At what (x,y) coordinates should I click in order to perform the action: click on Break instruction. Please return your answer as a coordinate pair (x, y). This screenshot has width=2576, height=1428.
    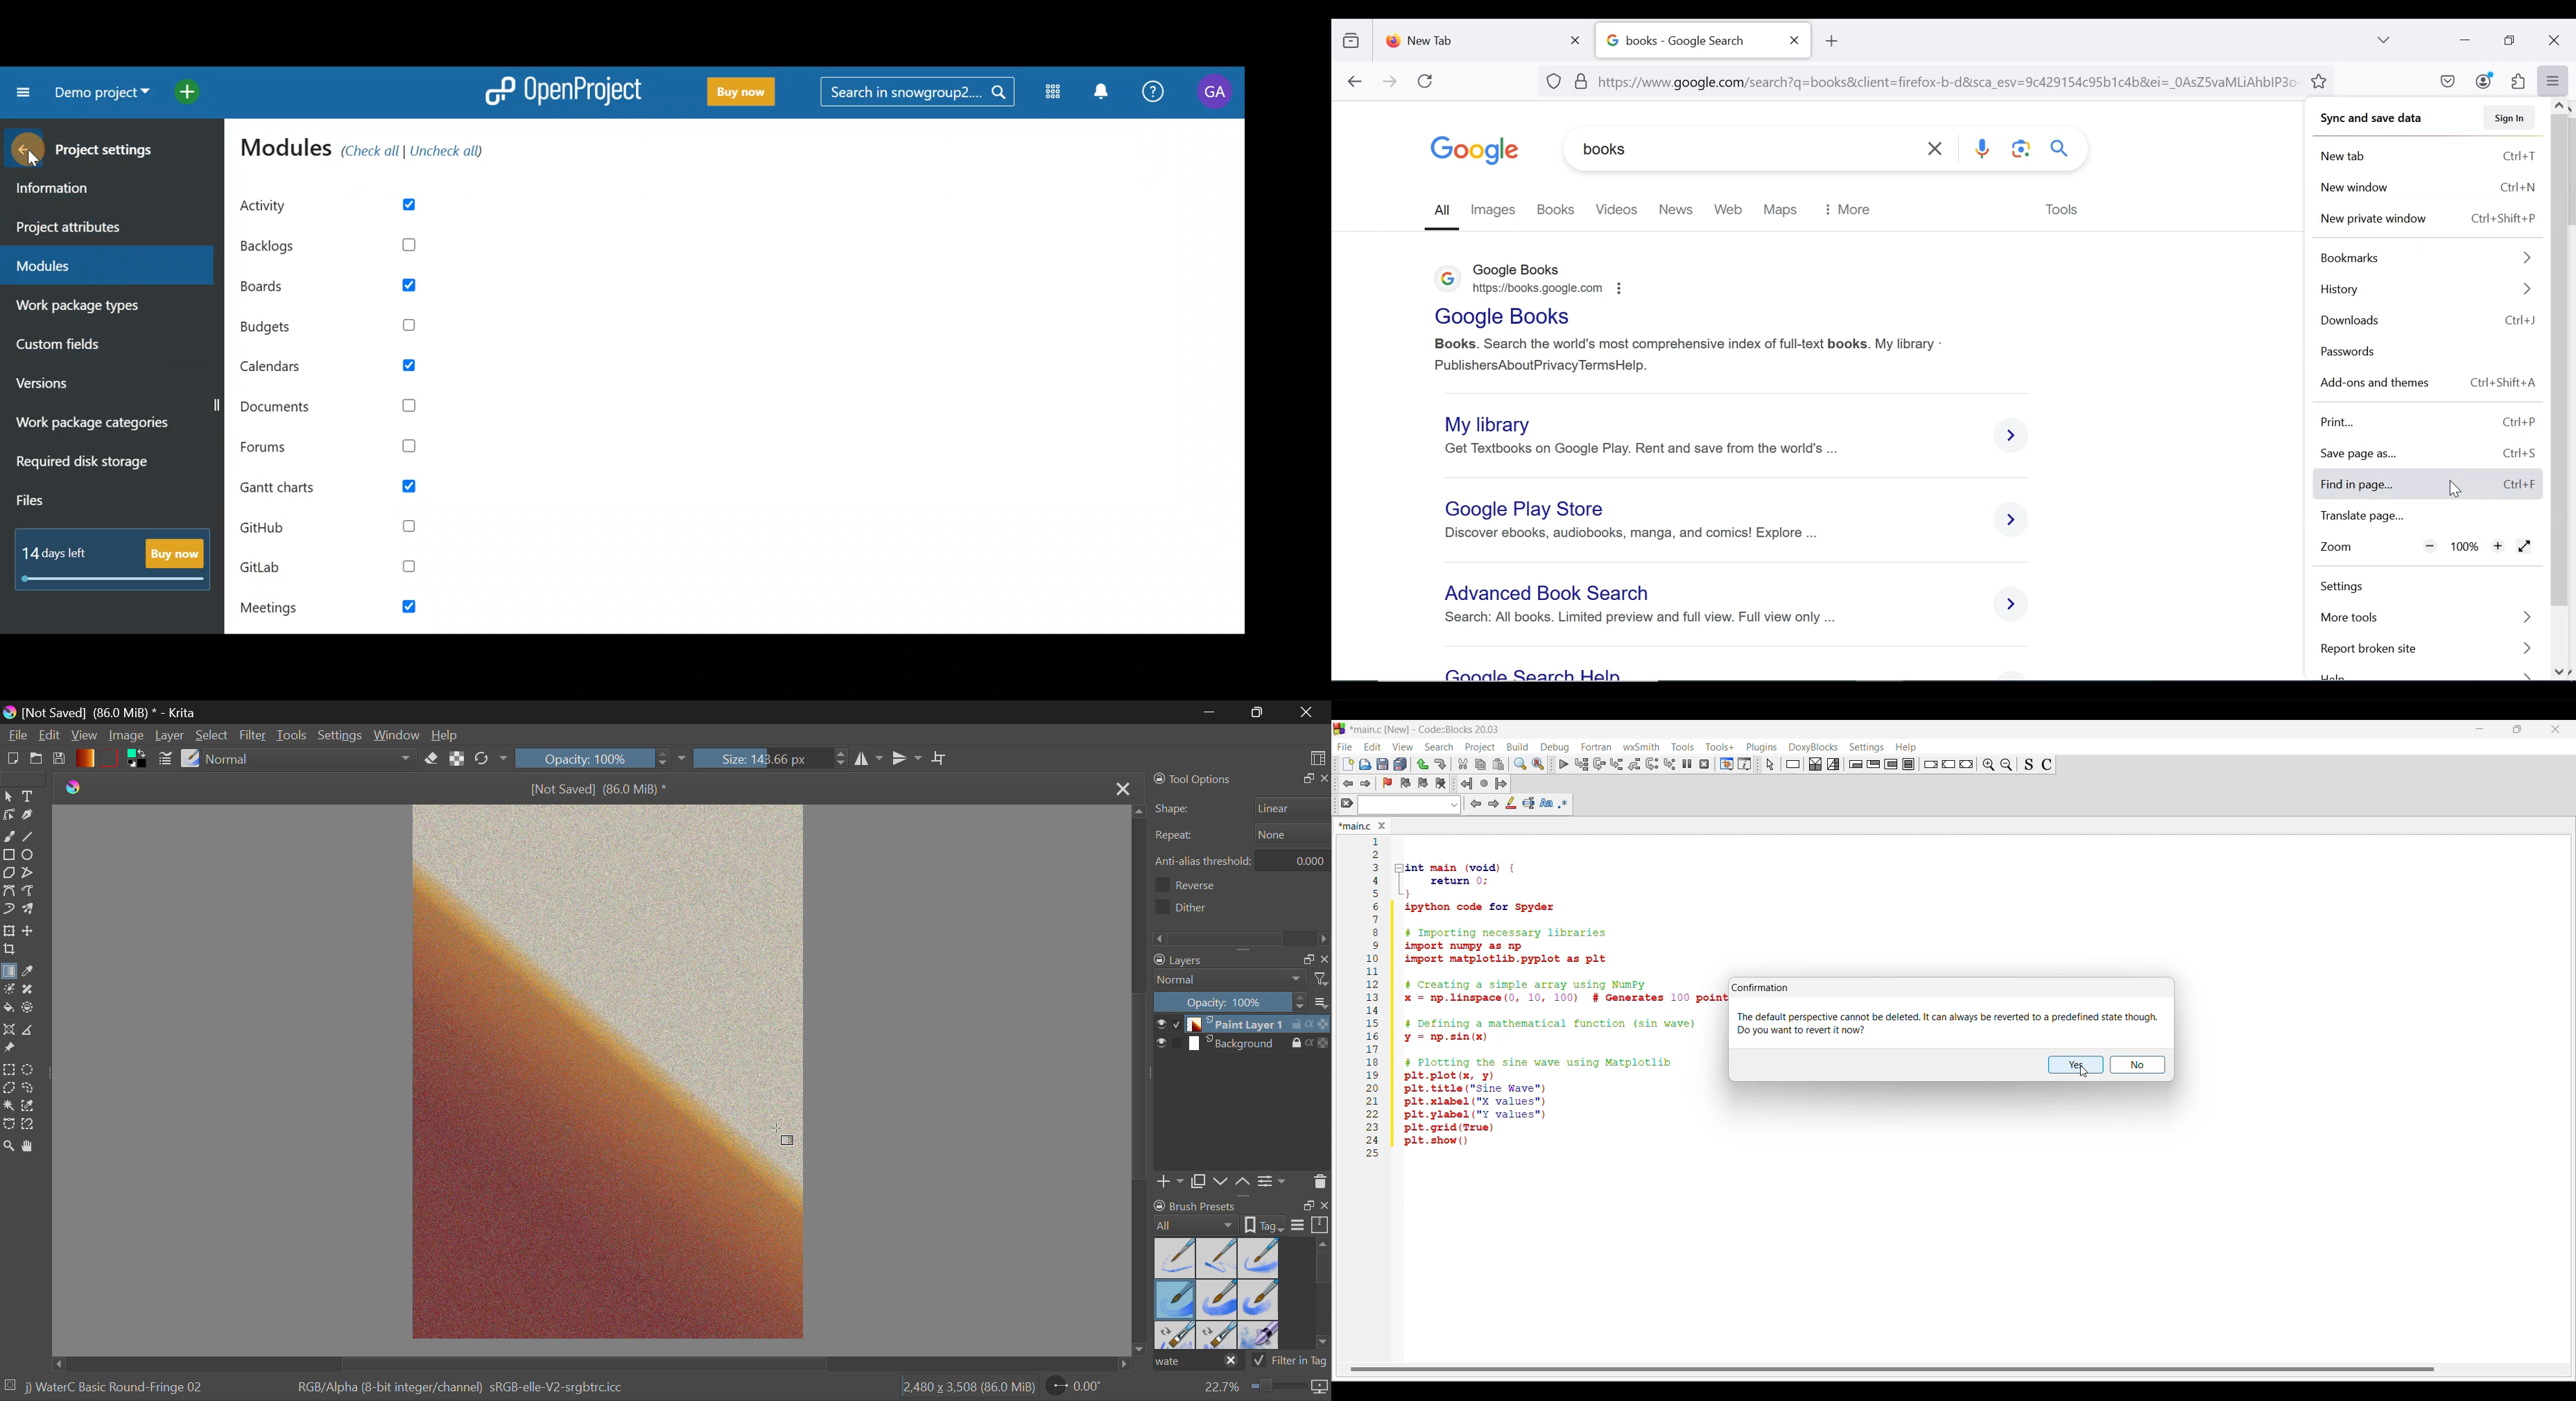
    Looking at the image, I should click on (1931, 764).